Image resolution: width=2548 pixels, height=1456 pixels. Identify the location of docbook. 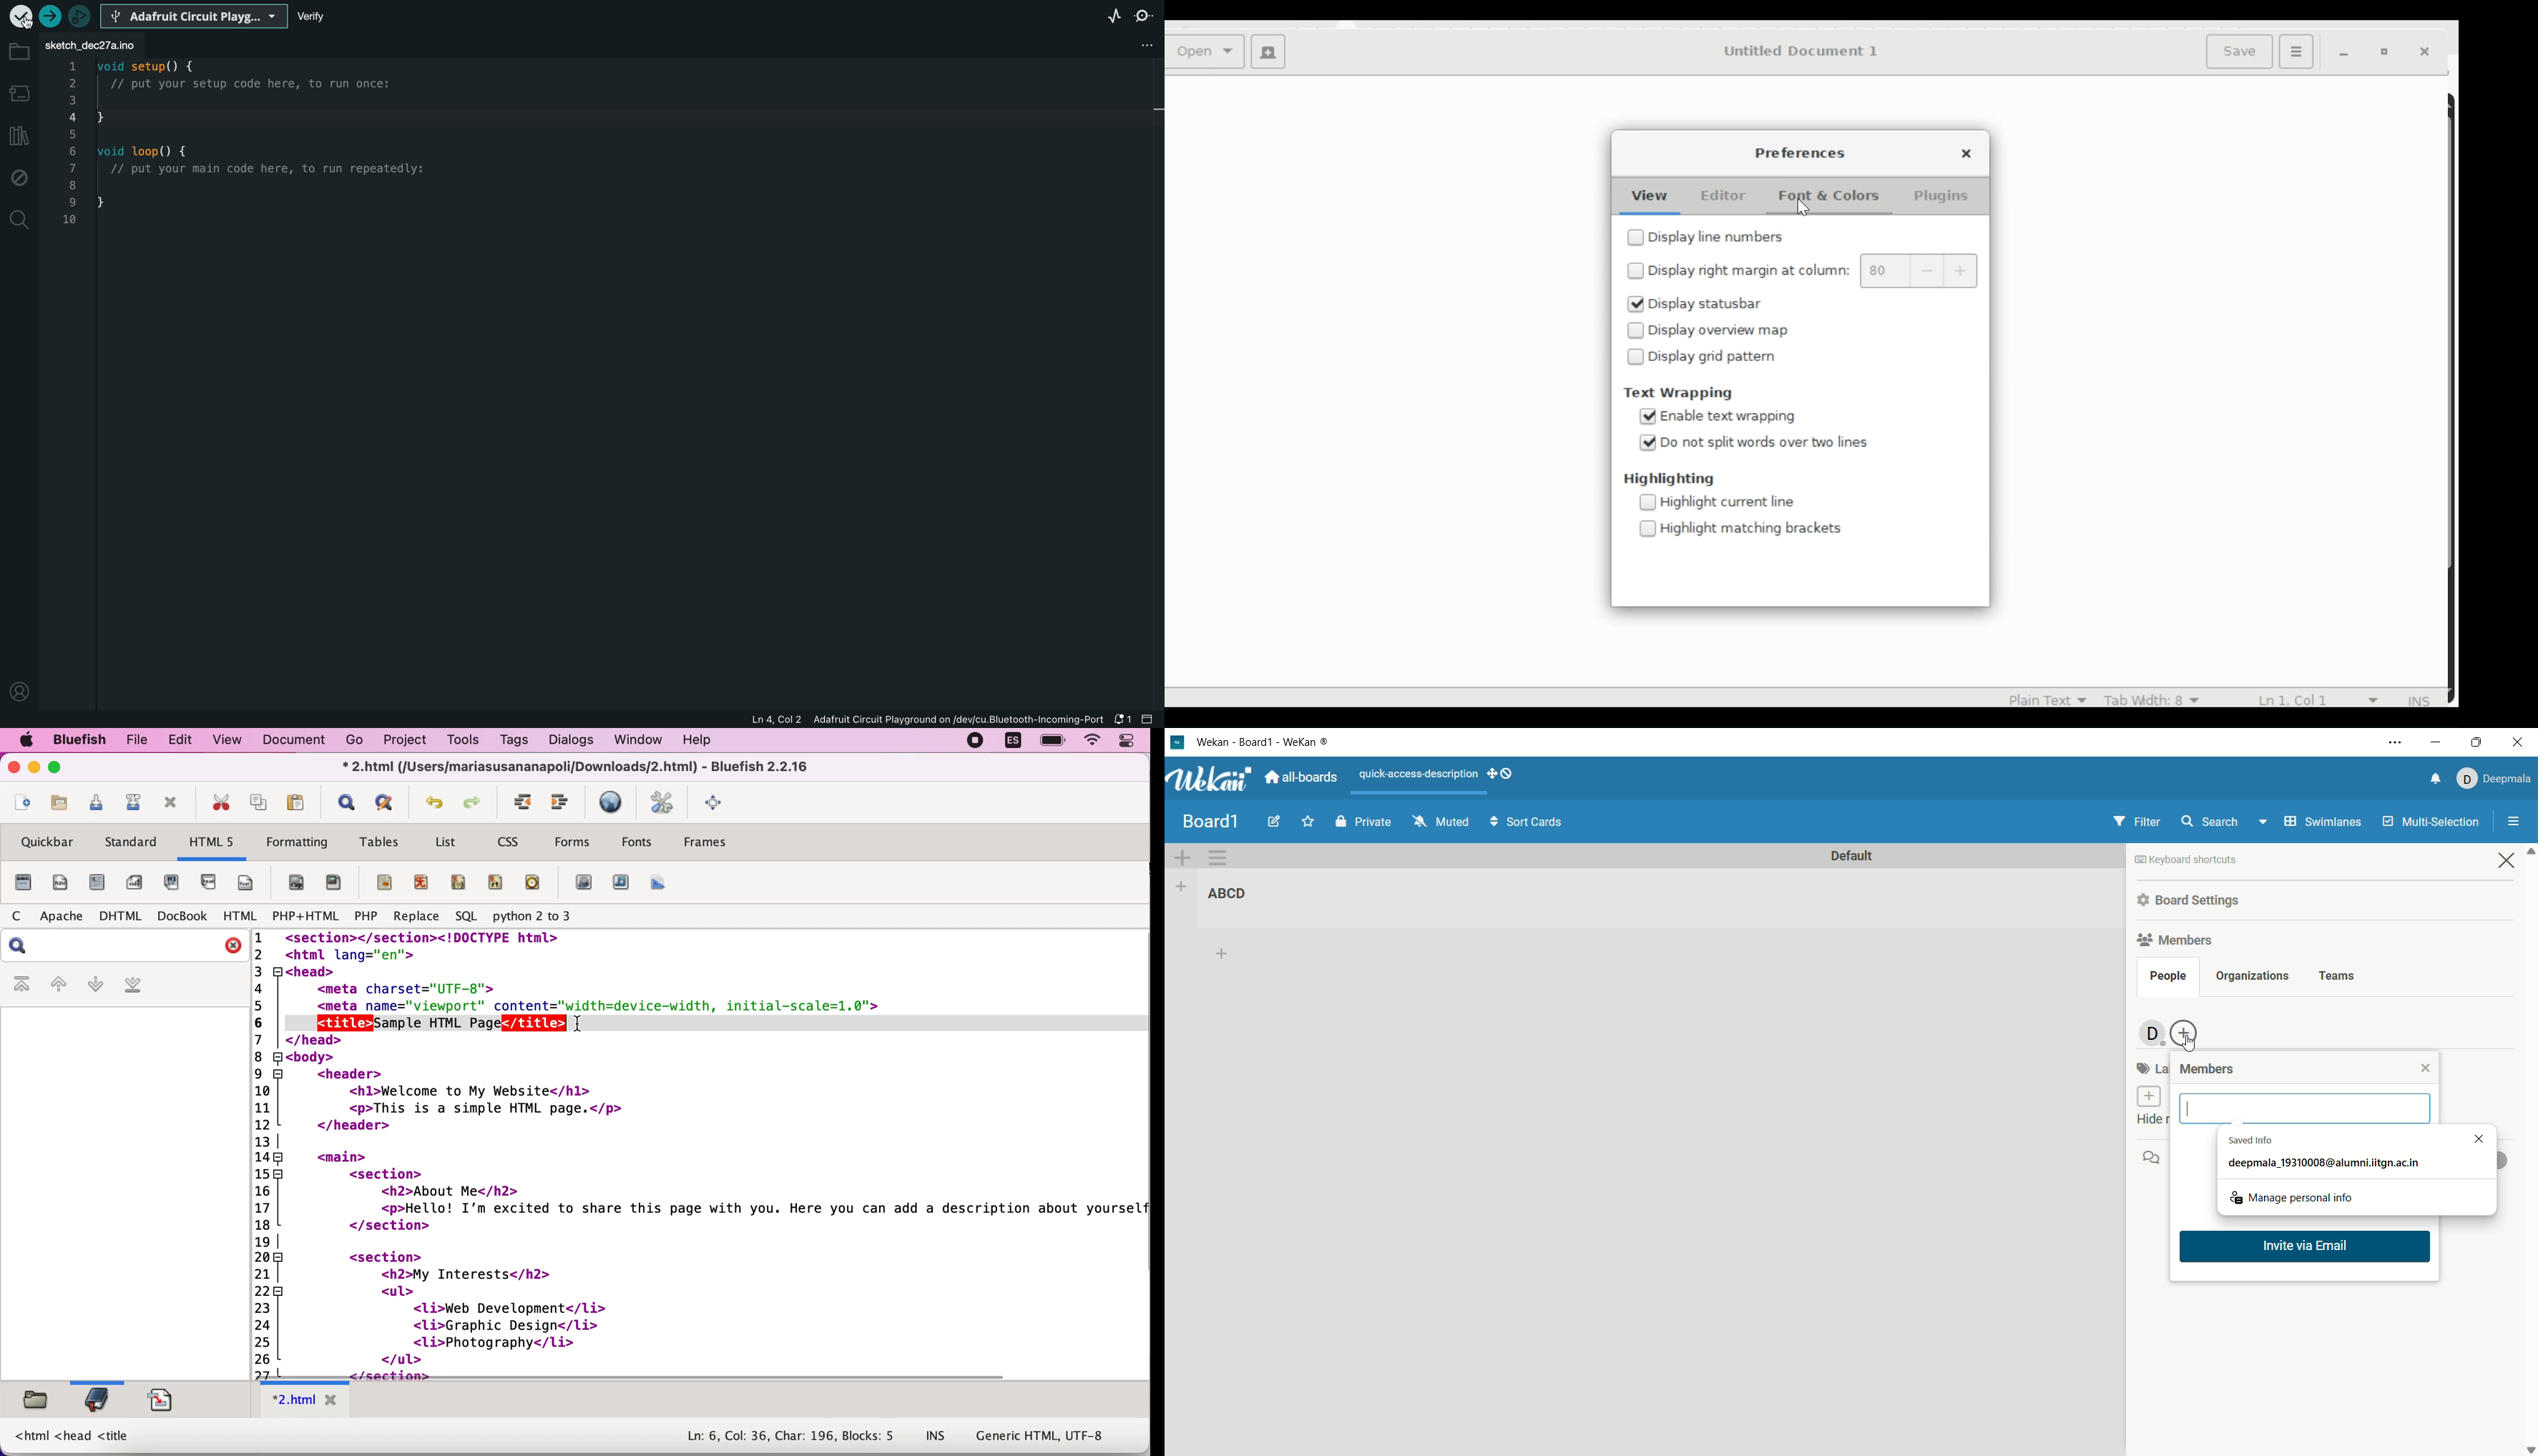
(181, 918).